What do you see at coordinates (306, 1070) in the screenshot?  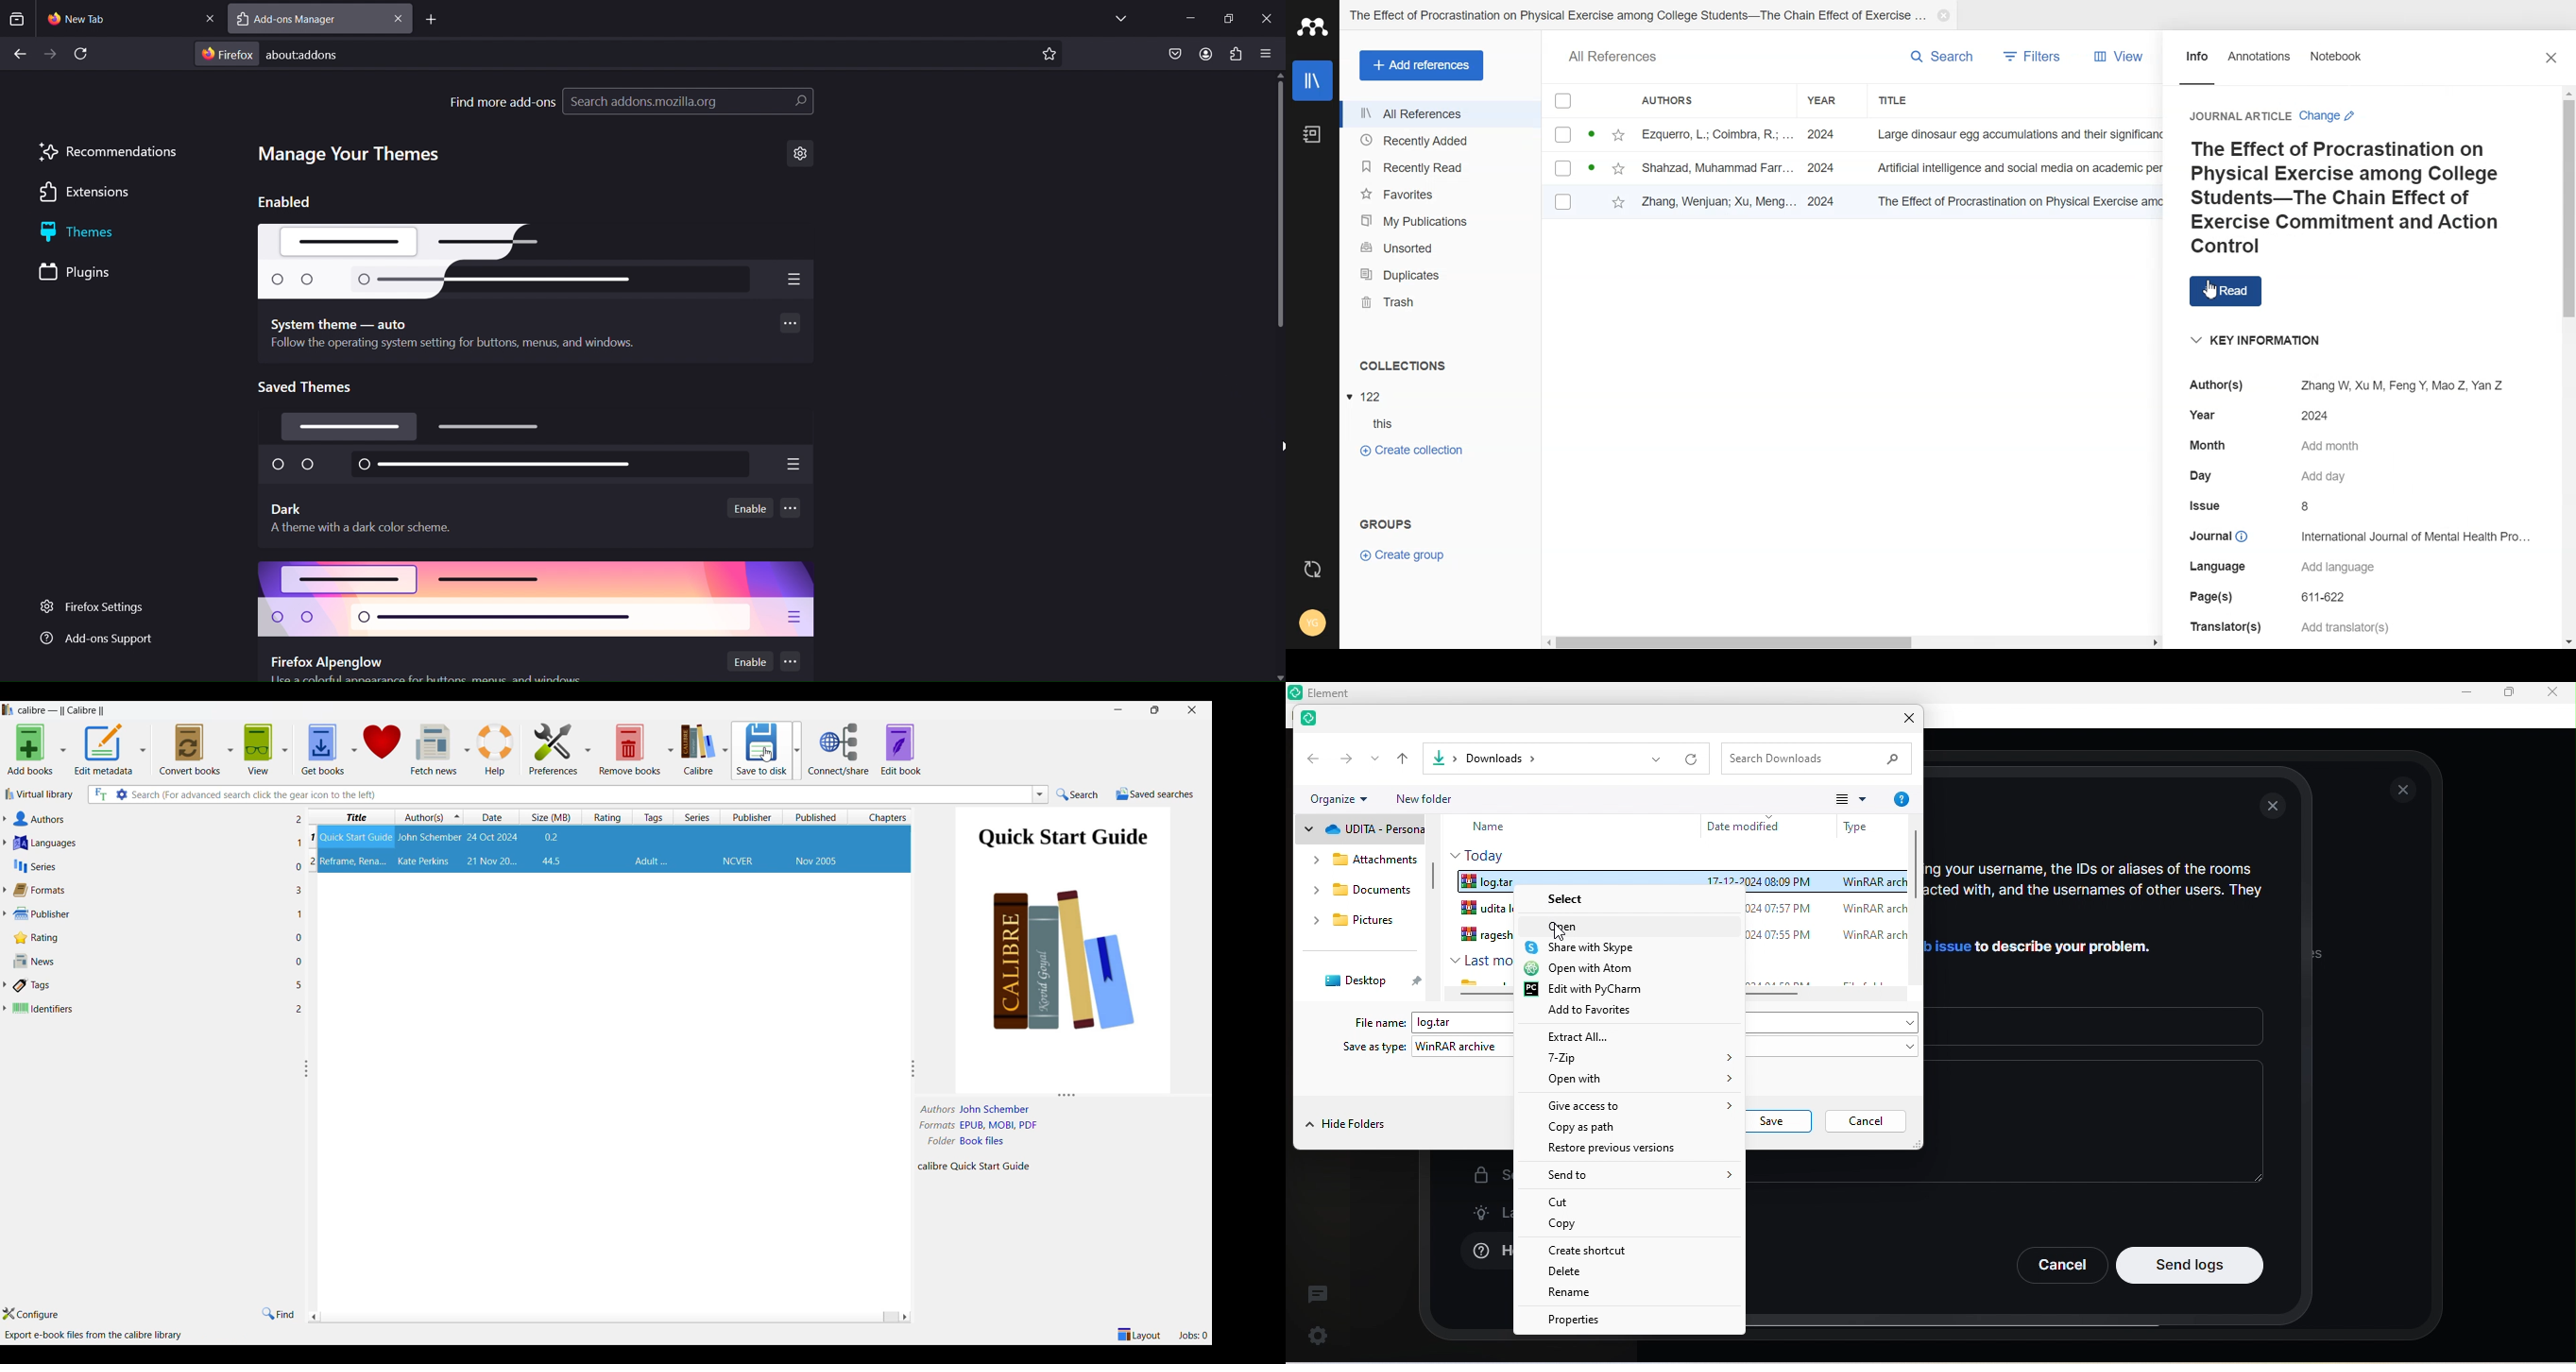 I see `change width of panels attached to this line` at bounding box center [306, 1070].